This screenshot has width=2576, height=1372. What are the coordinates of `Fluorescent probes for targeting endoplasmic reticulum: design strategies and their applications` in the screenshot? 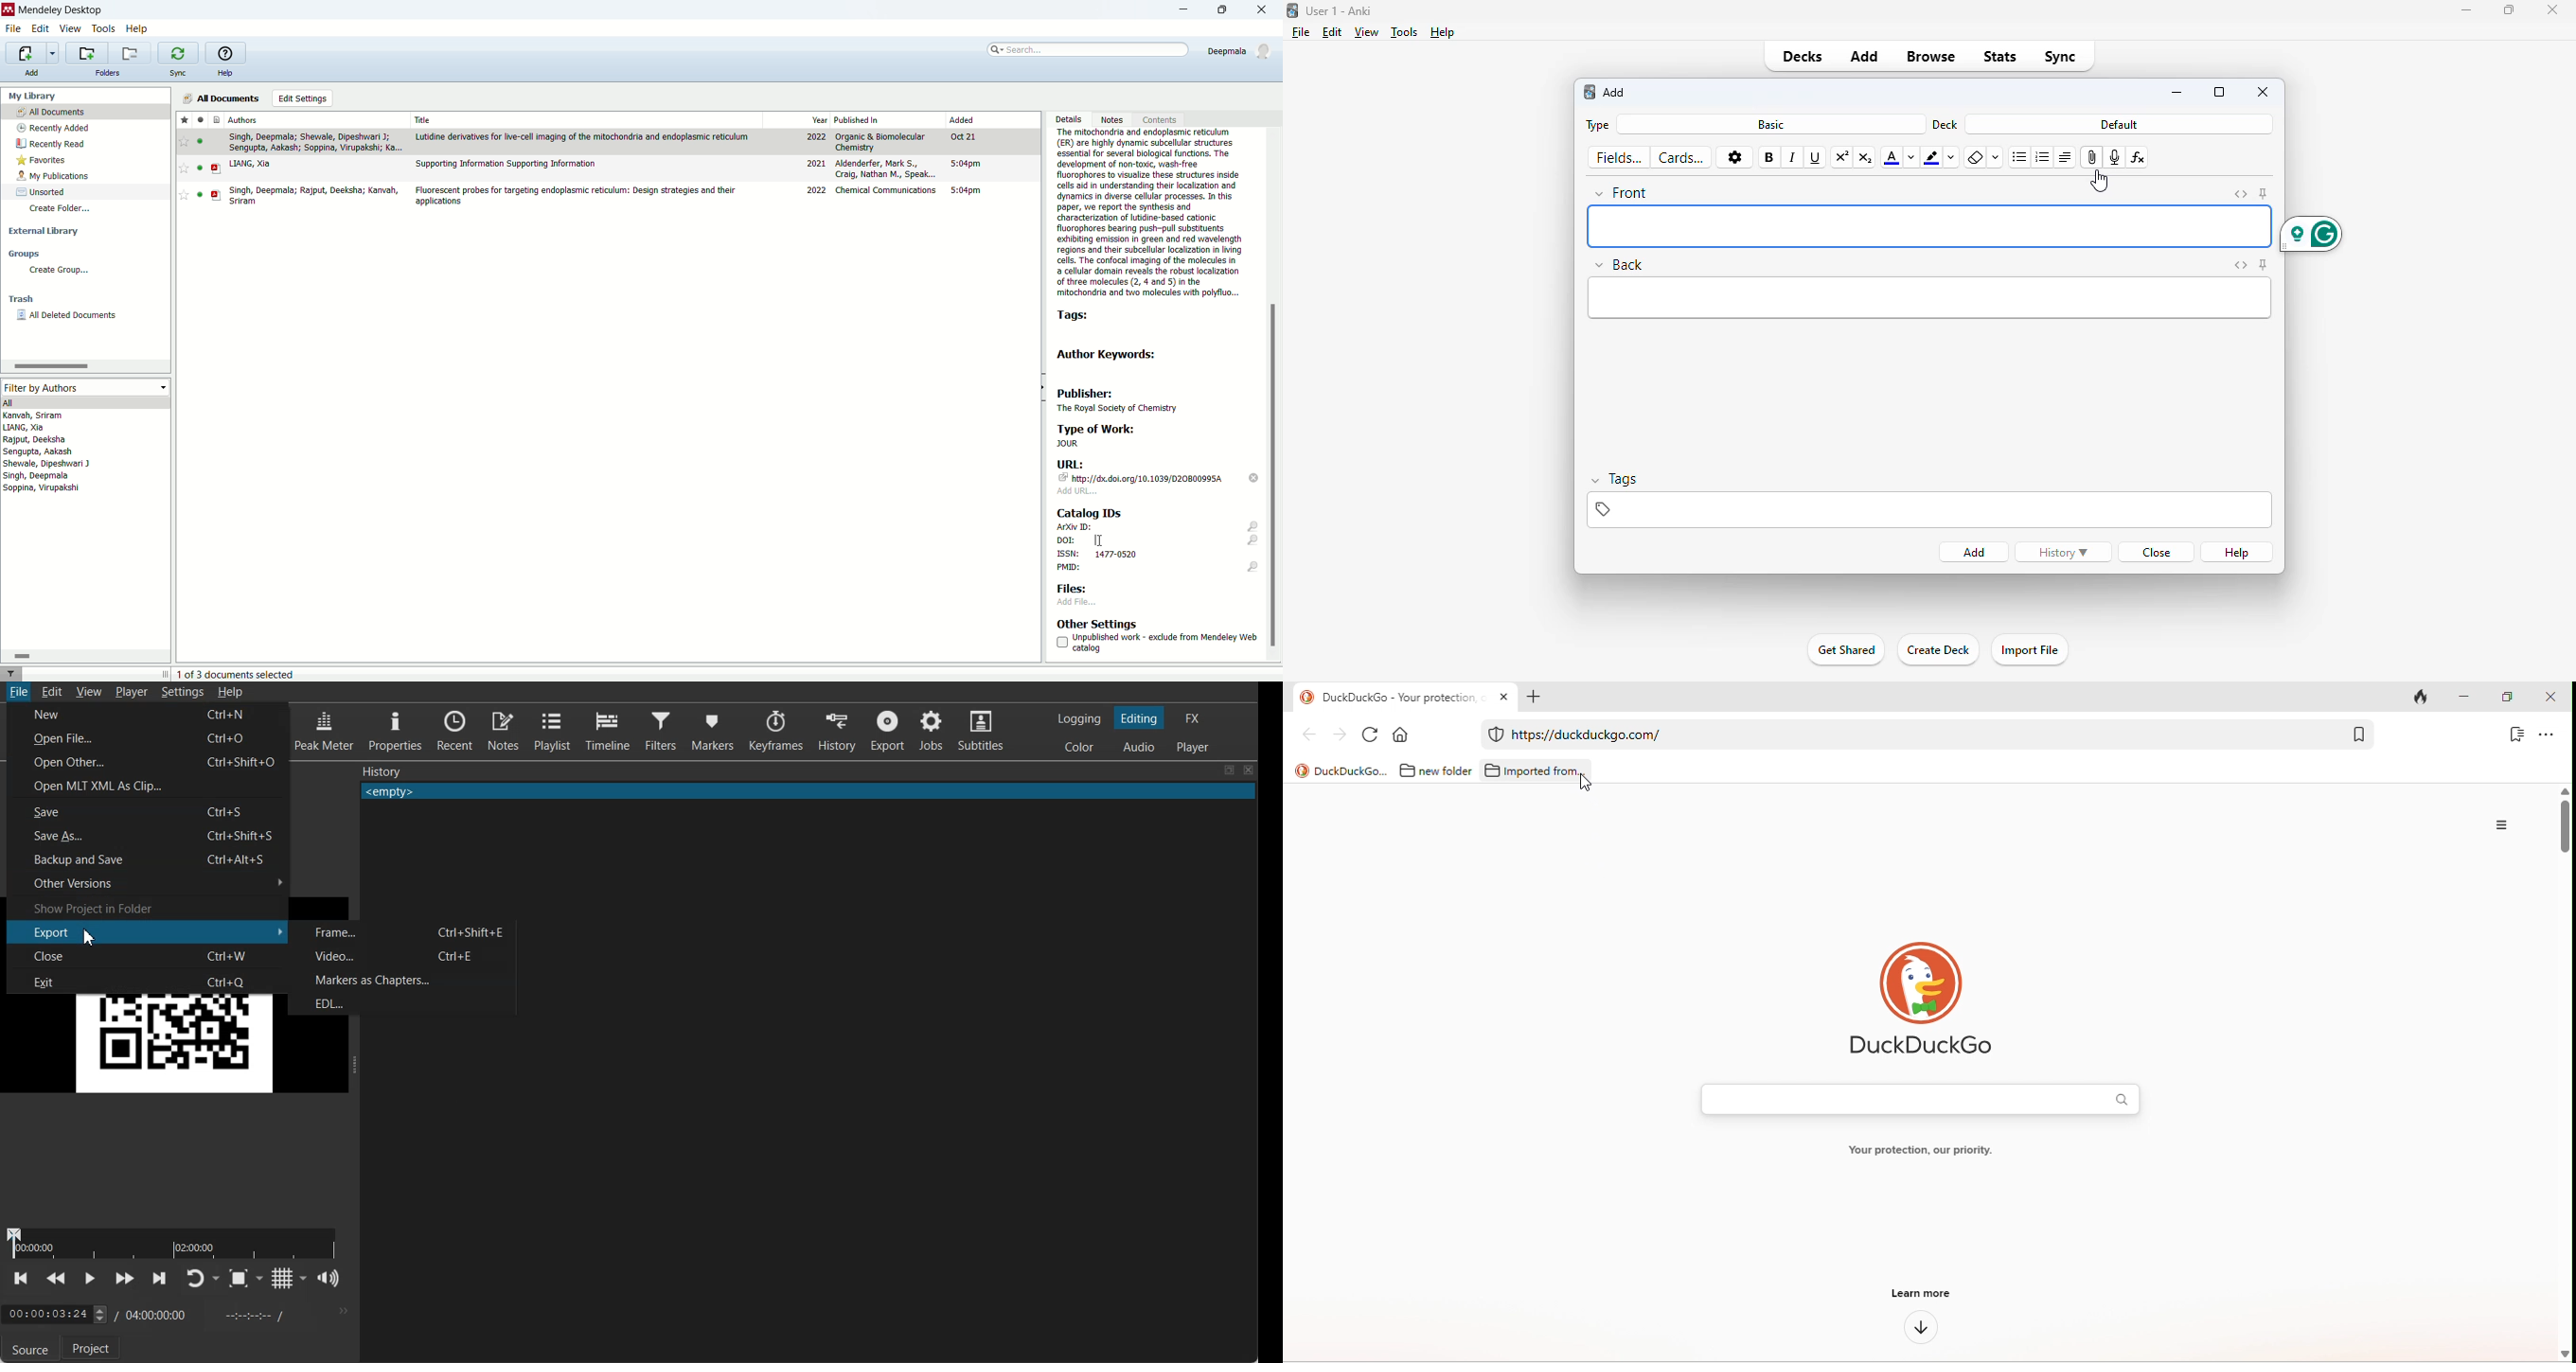 It's located at (575, 196).